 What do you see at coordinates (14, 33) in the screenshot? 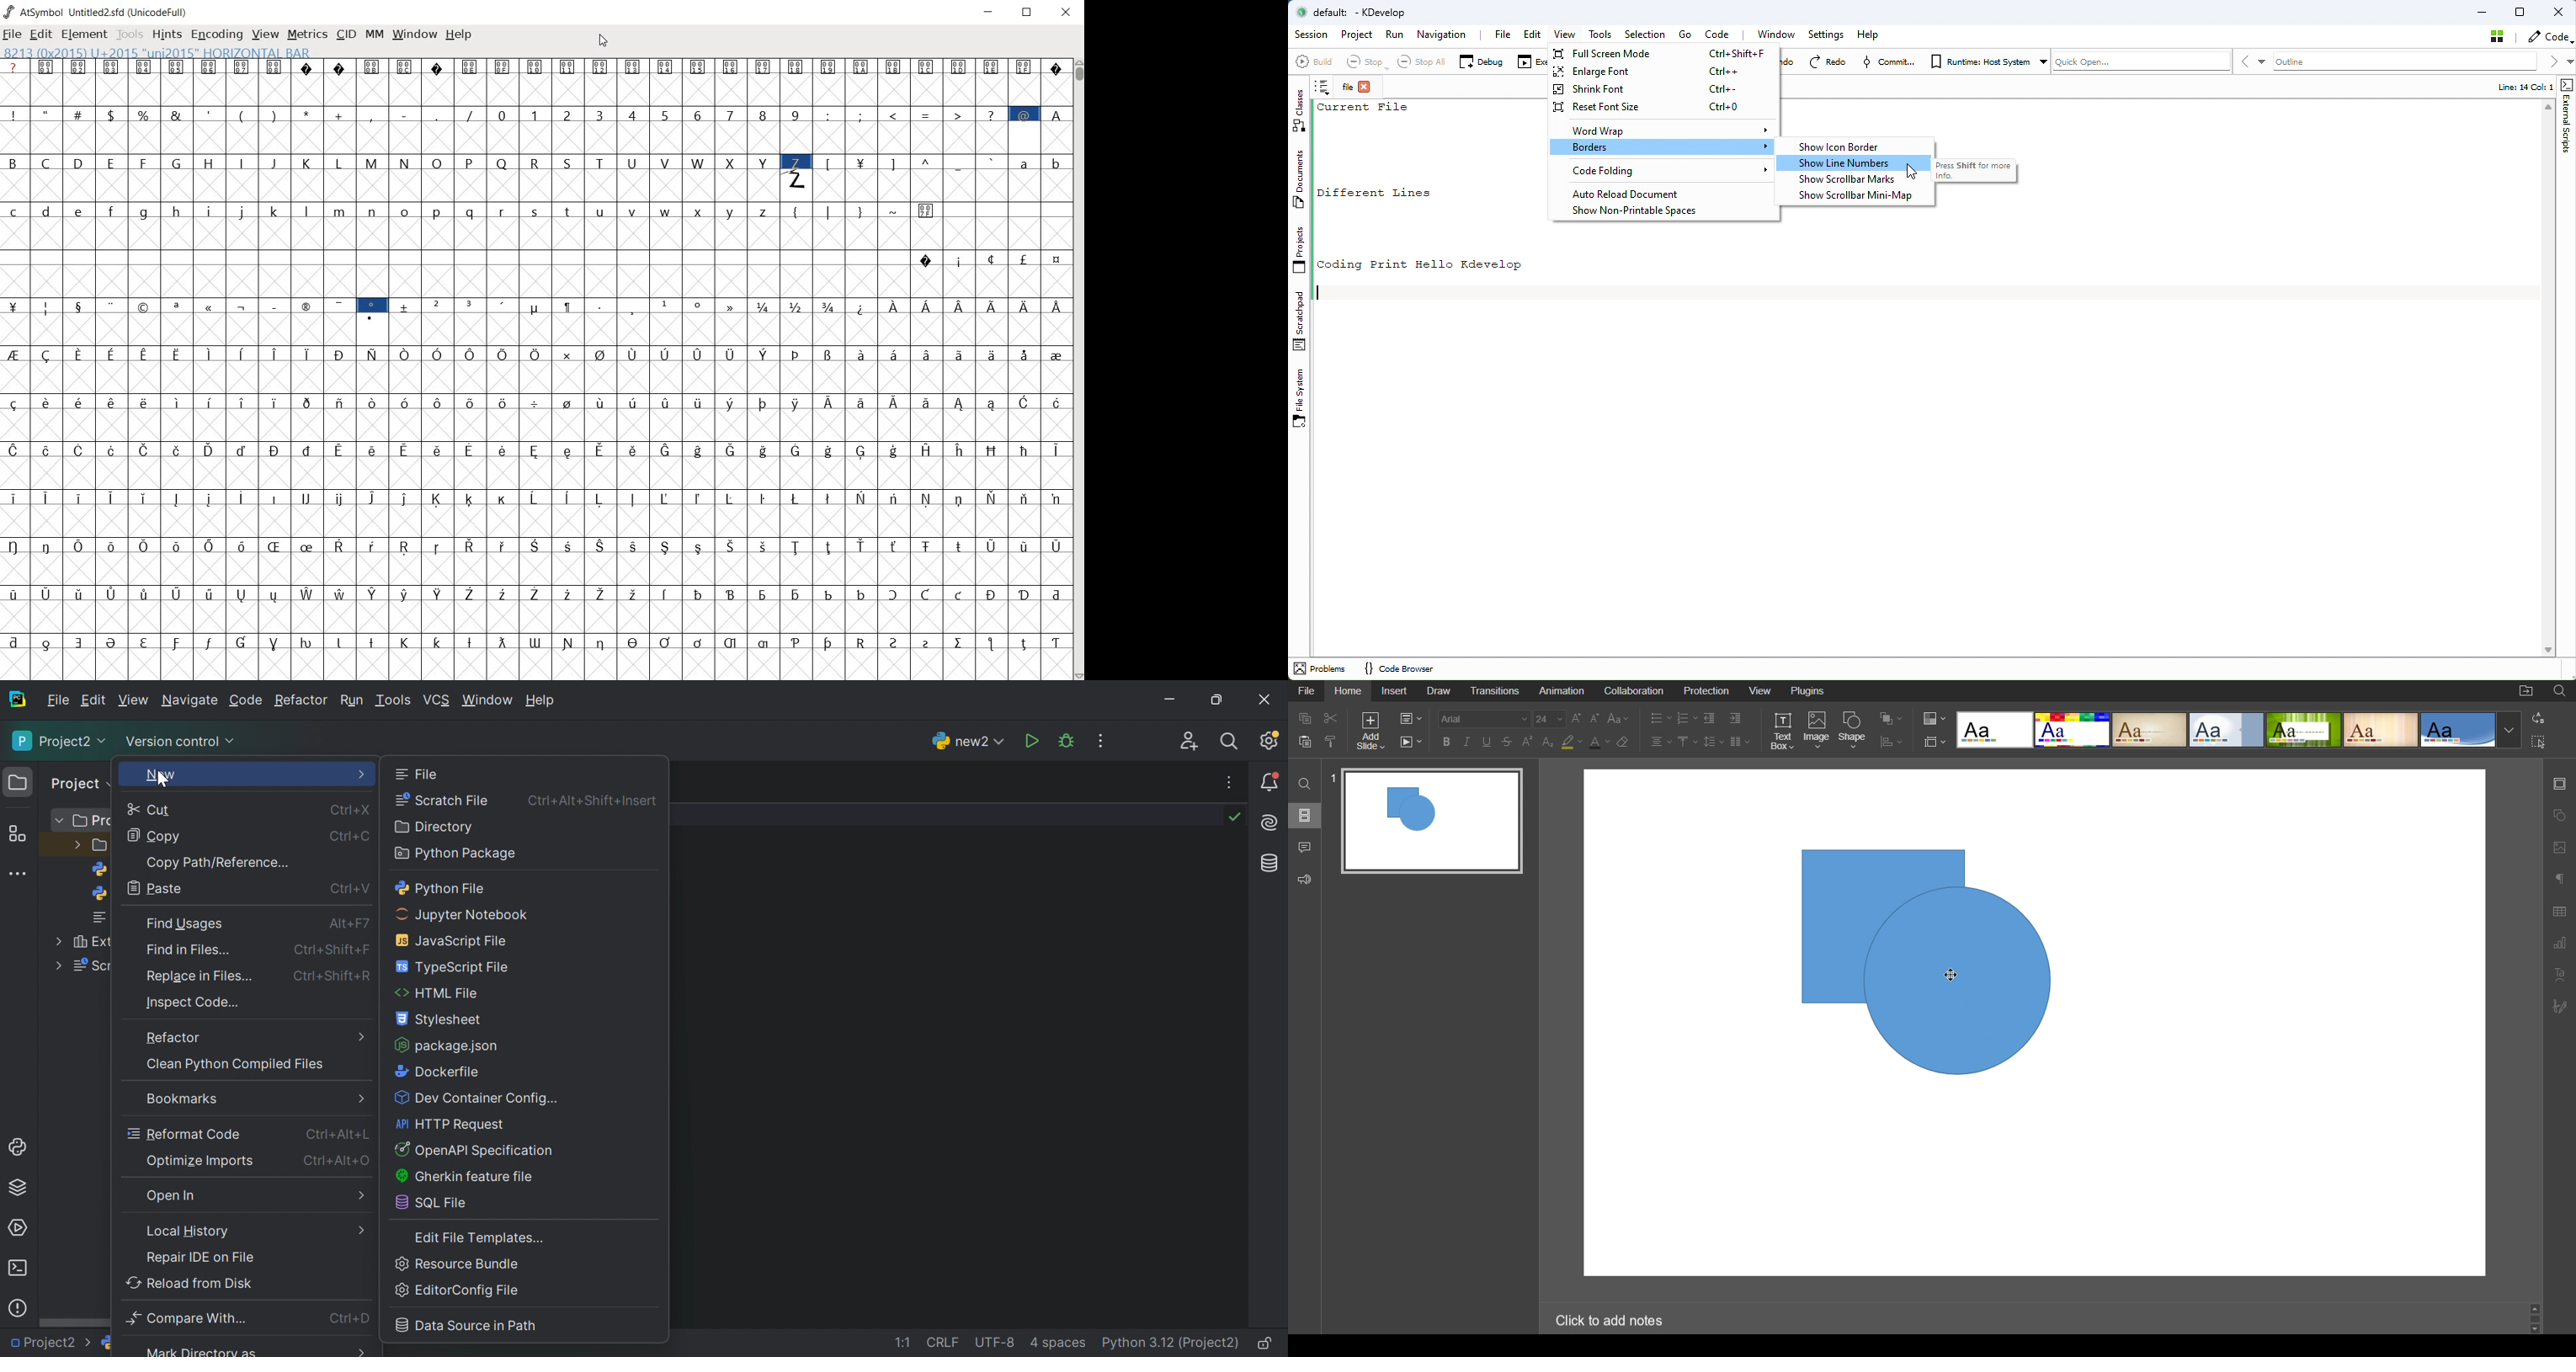
I see `FILE` at bounding box center [14, 33].